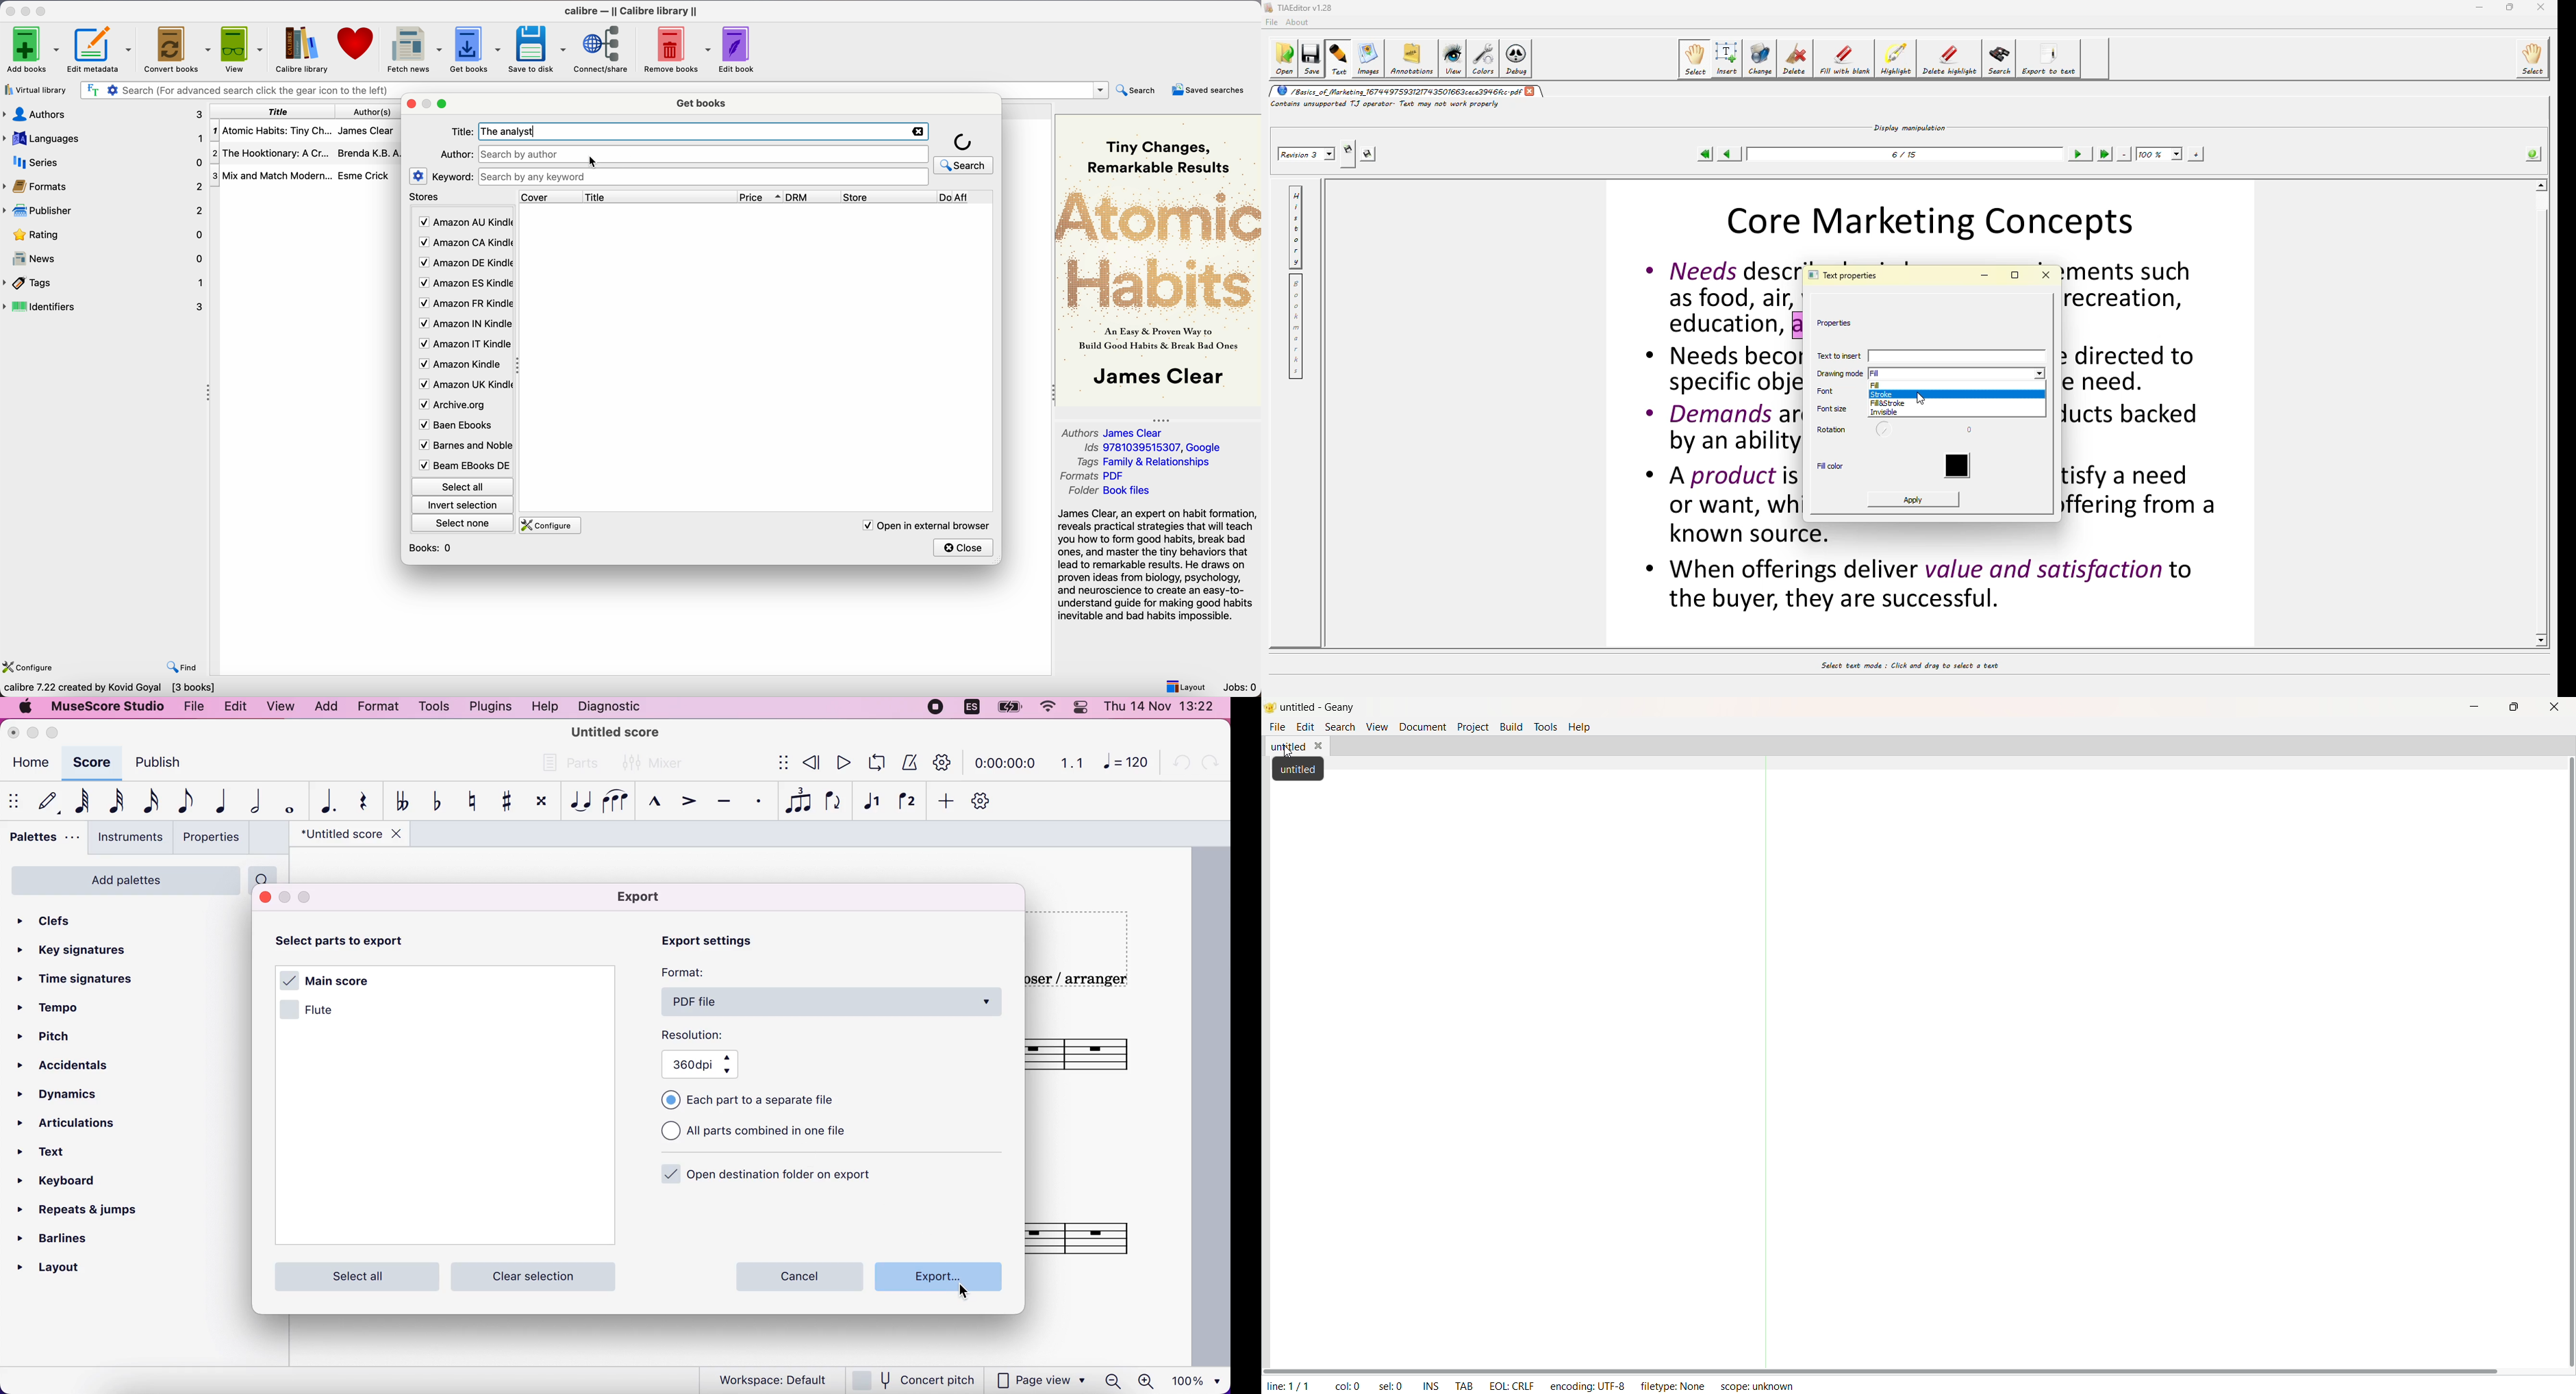 The height and width of the screenshot is (1400, 2576). I want to click on tags, so click(105, 283).